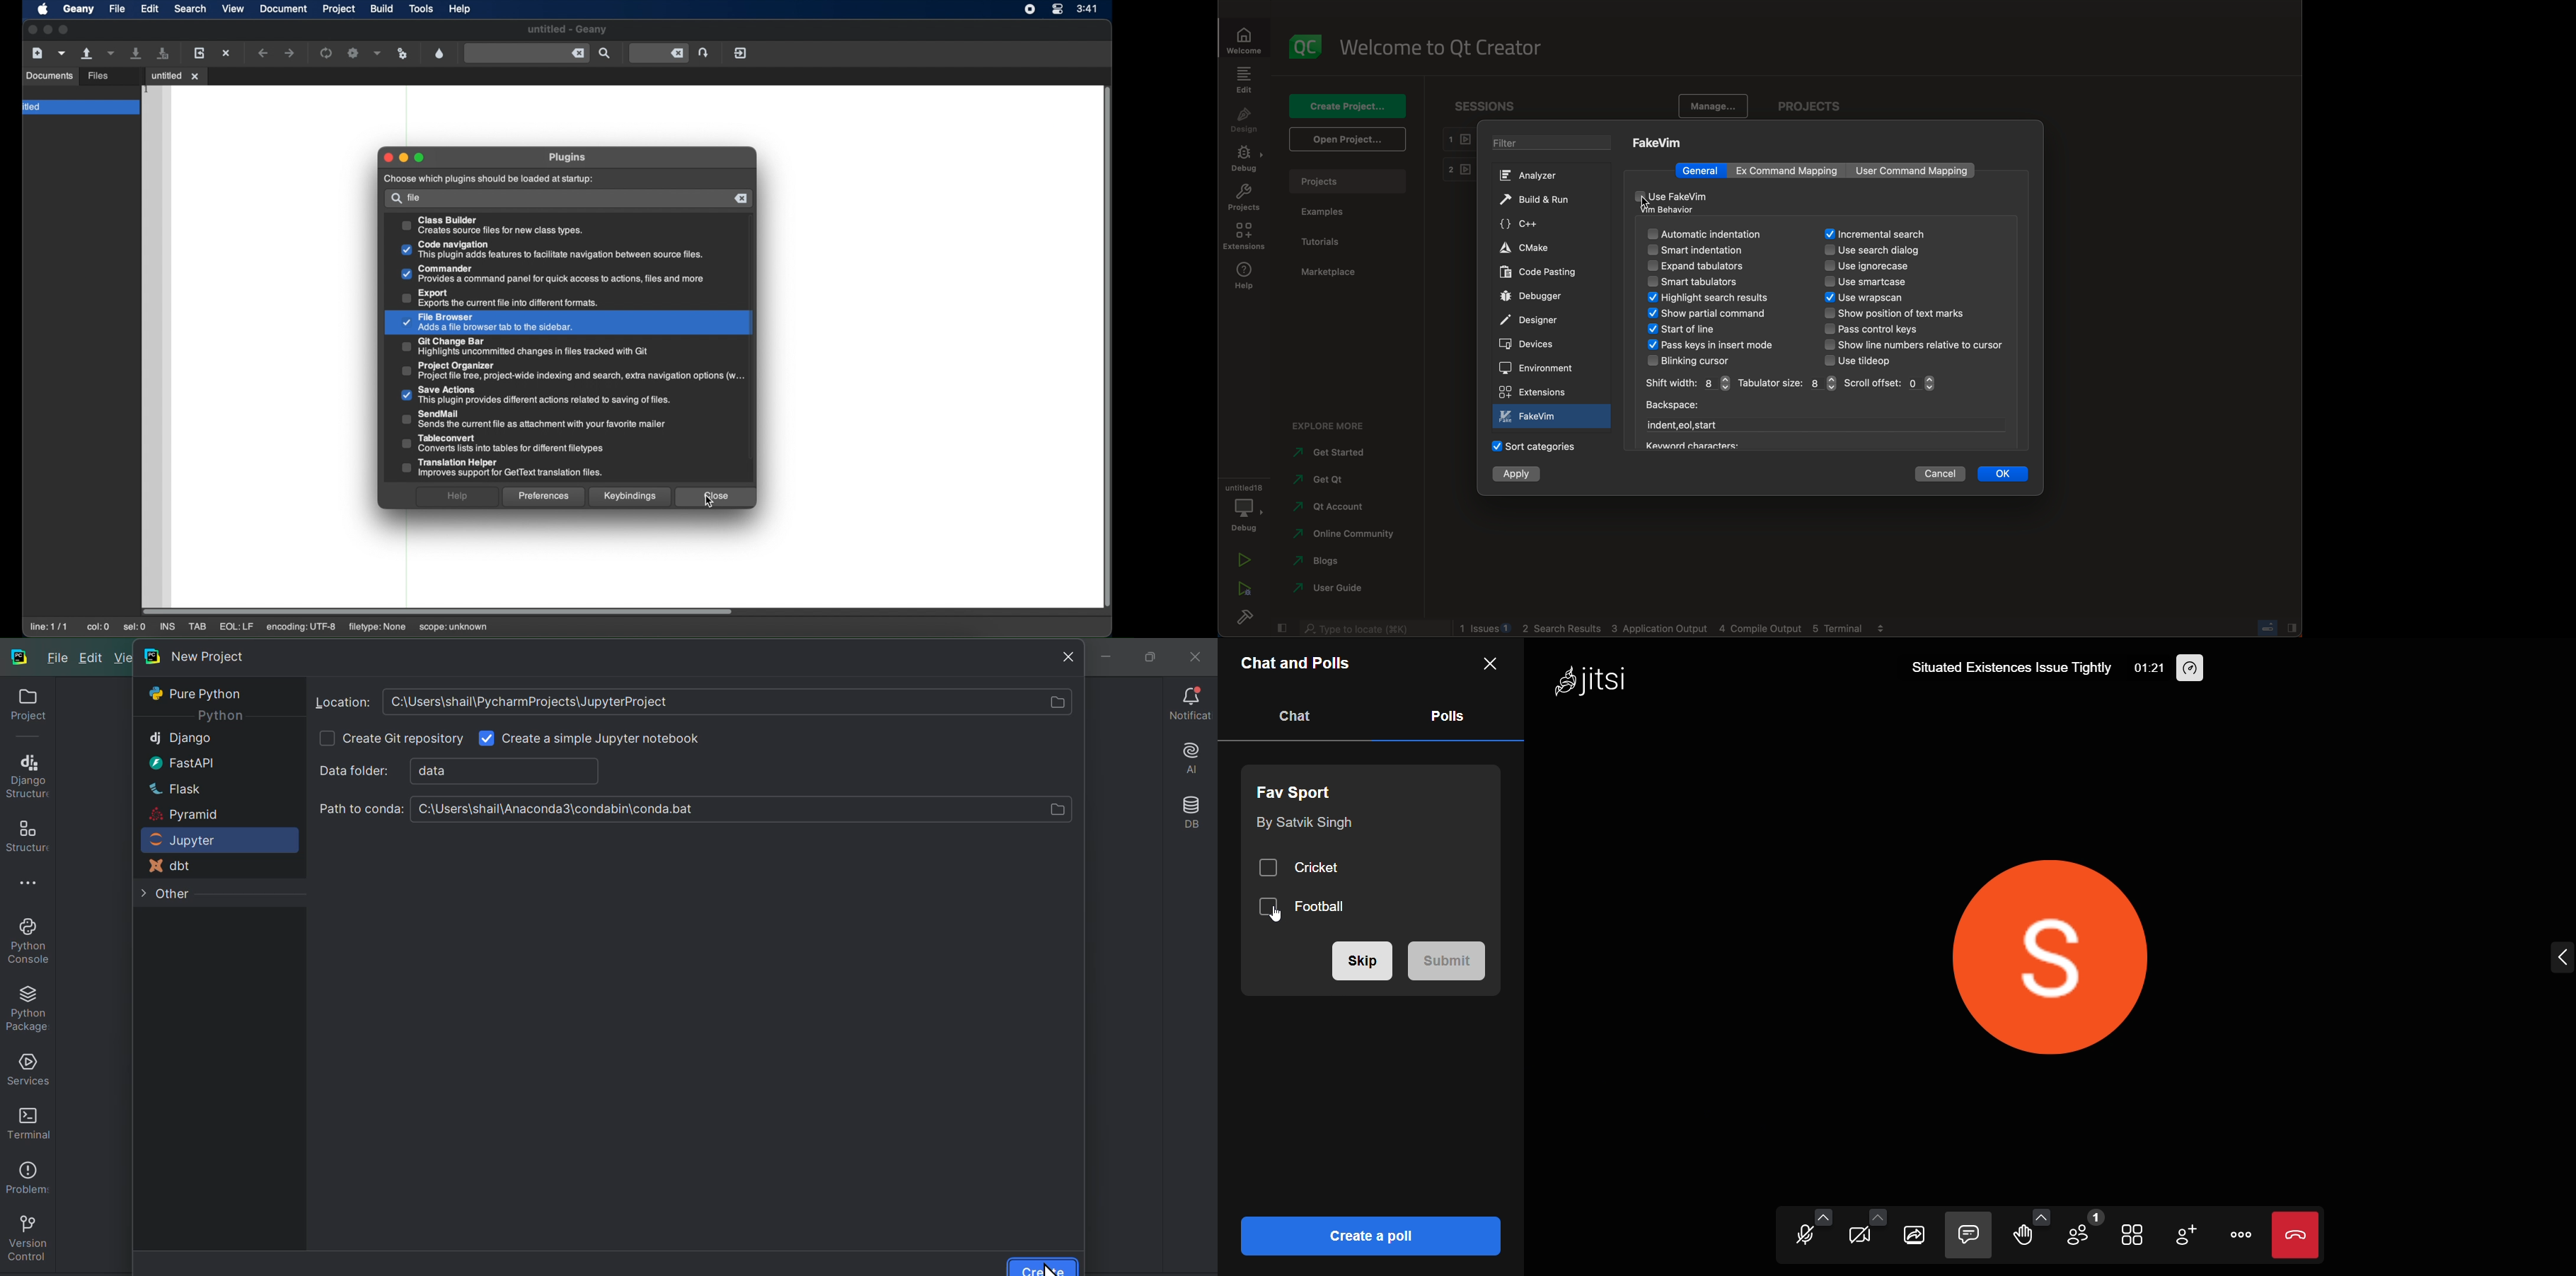 This screenshot has height=1288, width=2576. Describe the element at coordinates (1645, 201) in the screenshot. I see `cursor` at that location.